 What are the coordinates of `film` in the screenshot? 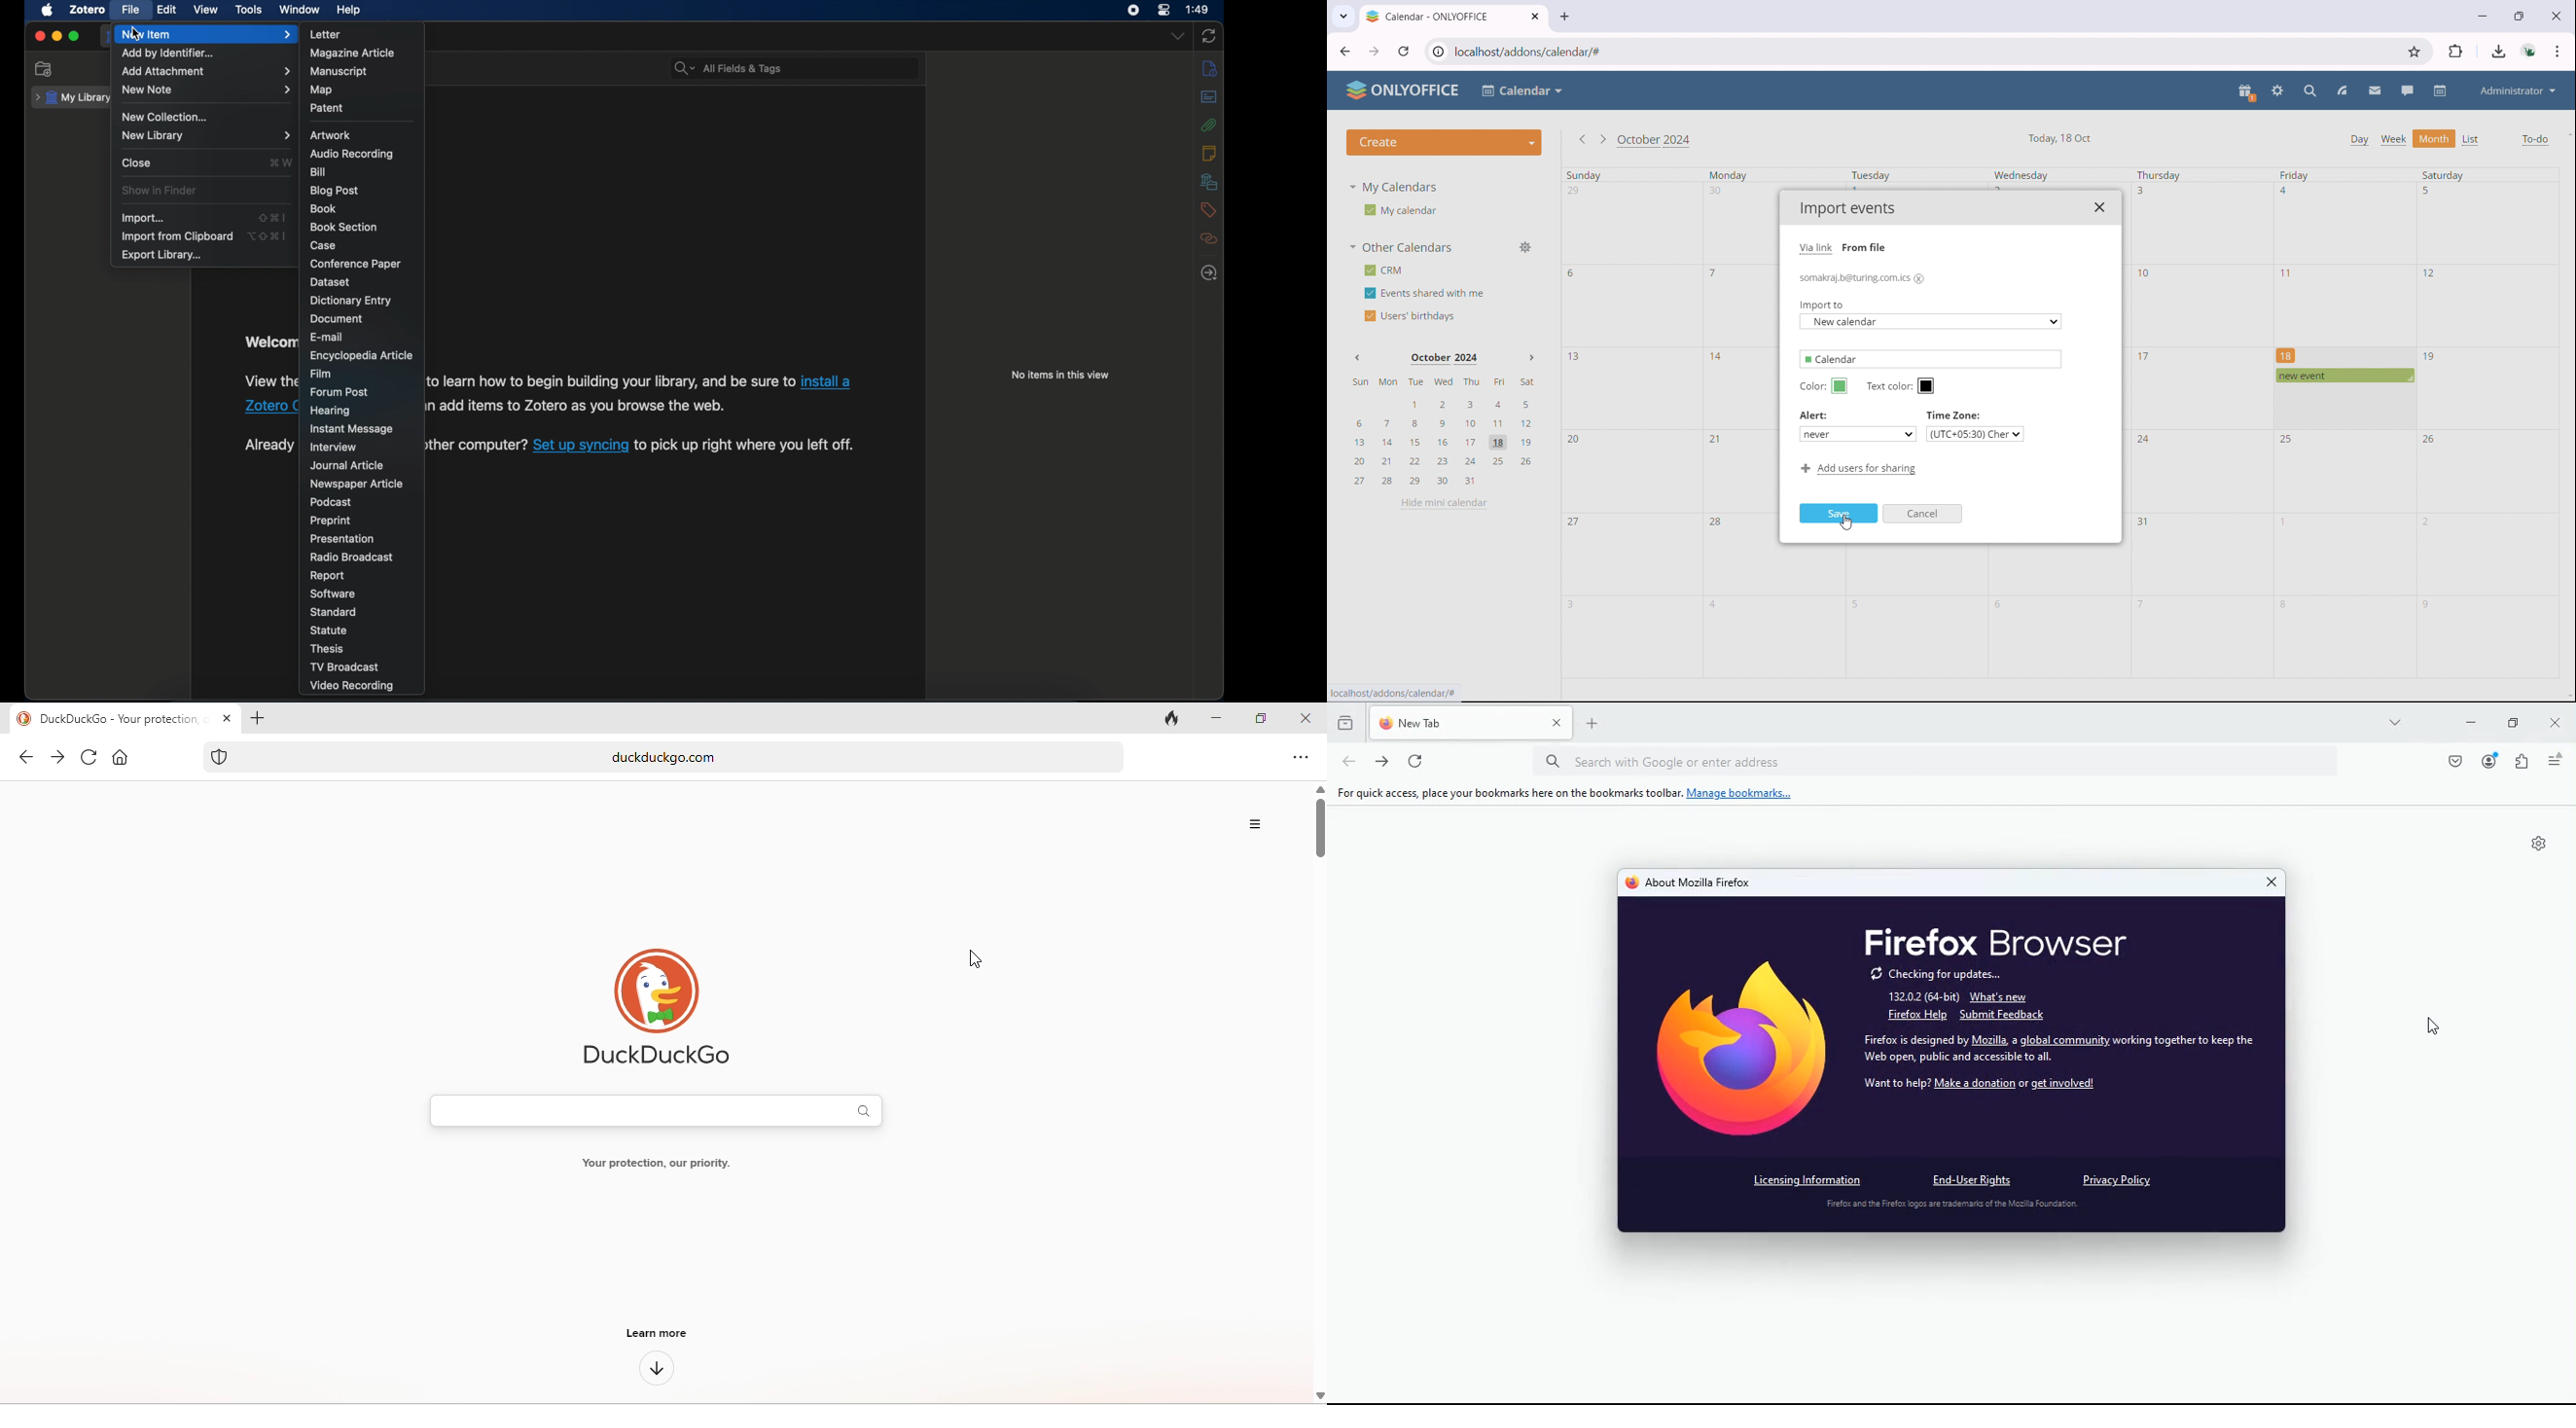 It's located at (321, 373).